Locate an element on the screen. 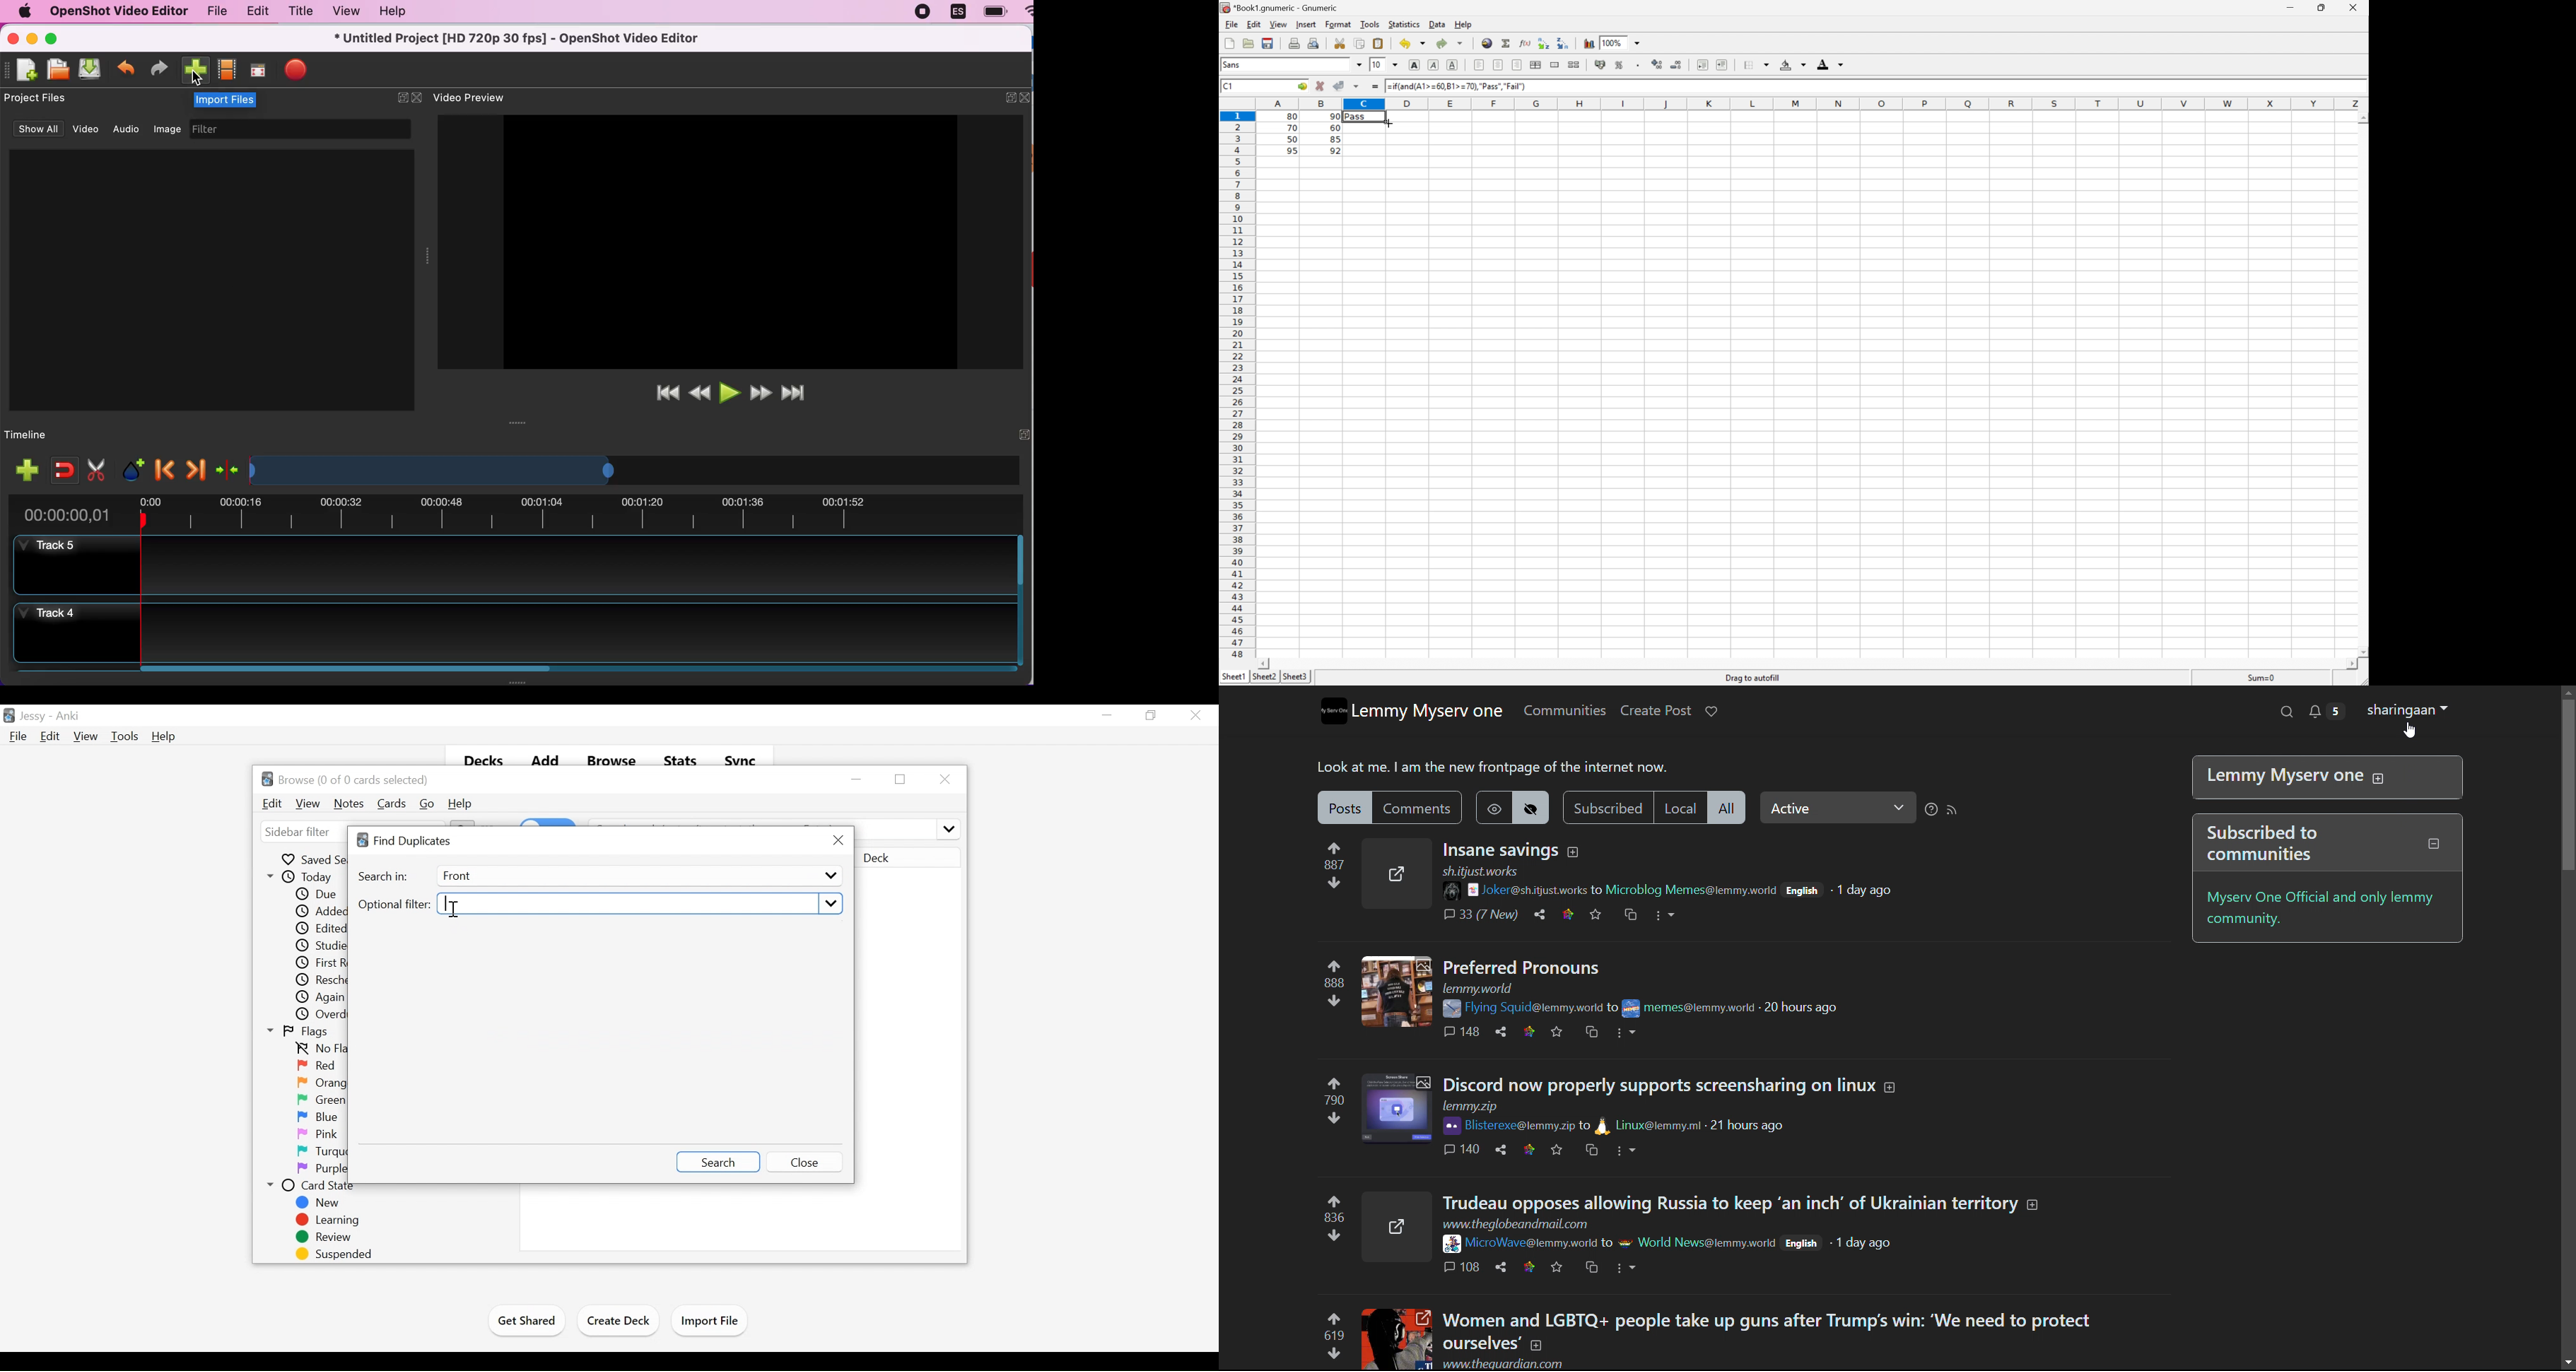 This screenshot has width=2576, height=1372. Minimize is located at coordinates (2291, 6).